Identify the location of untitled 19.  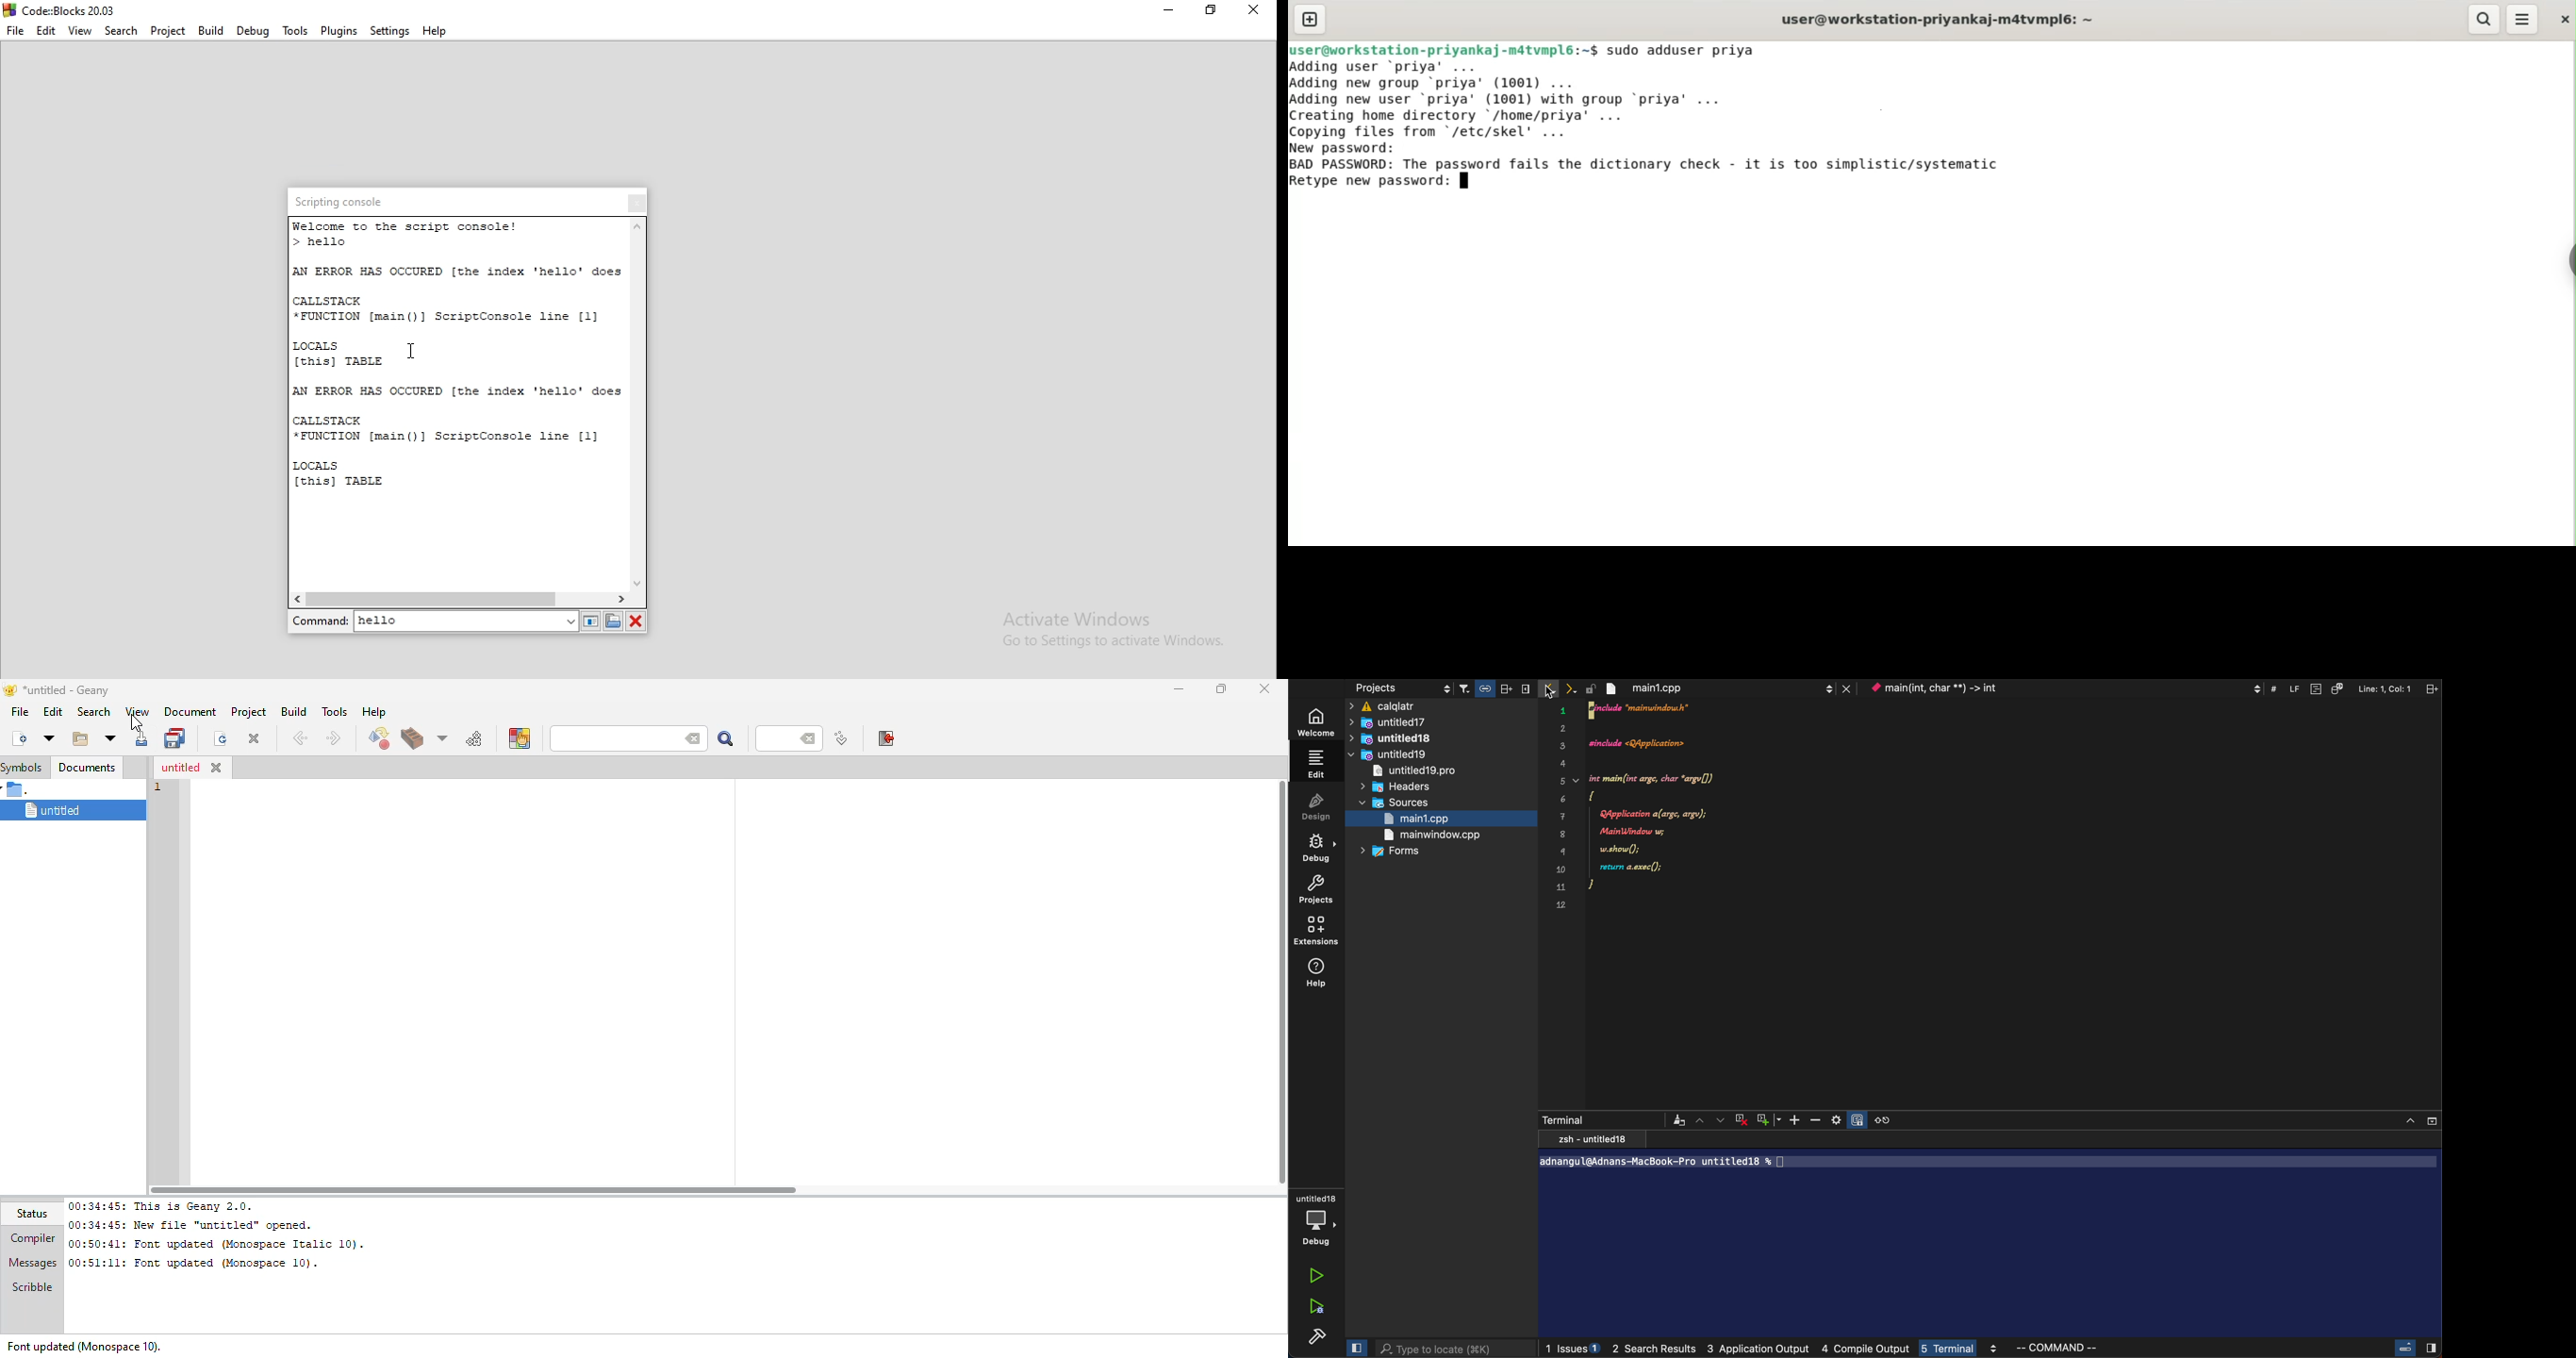
(1393, 756).